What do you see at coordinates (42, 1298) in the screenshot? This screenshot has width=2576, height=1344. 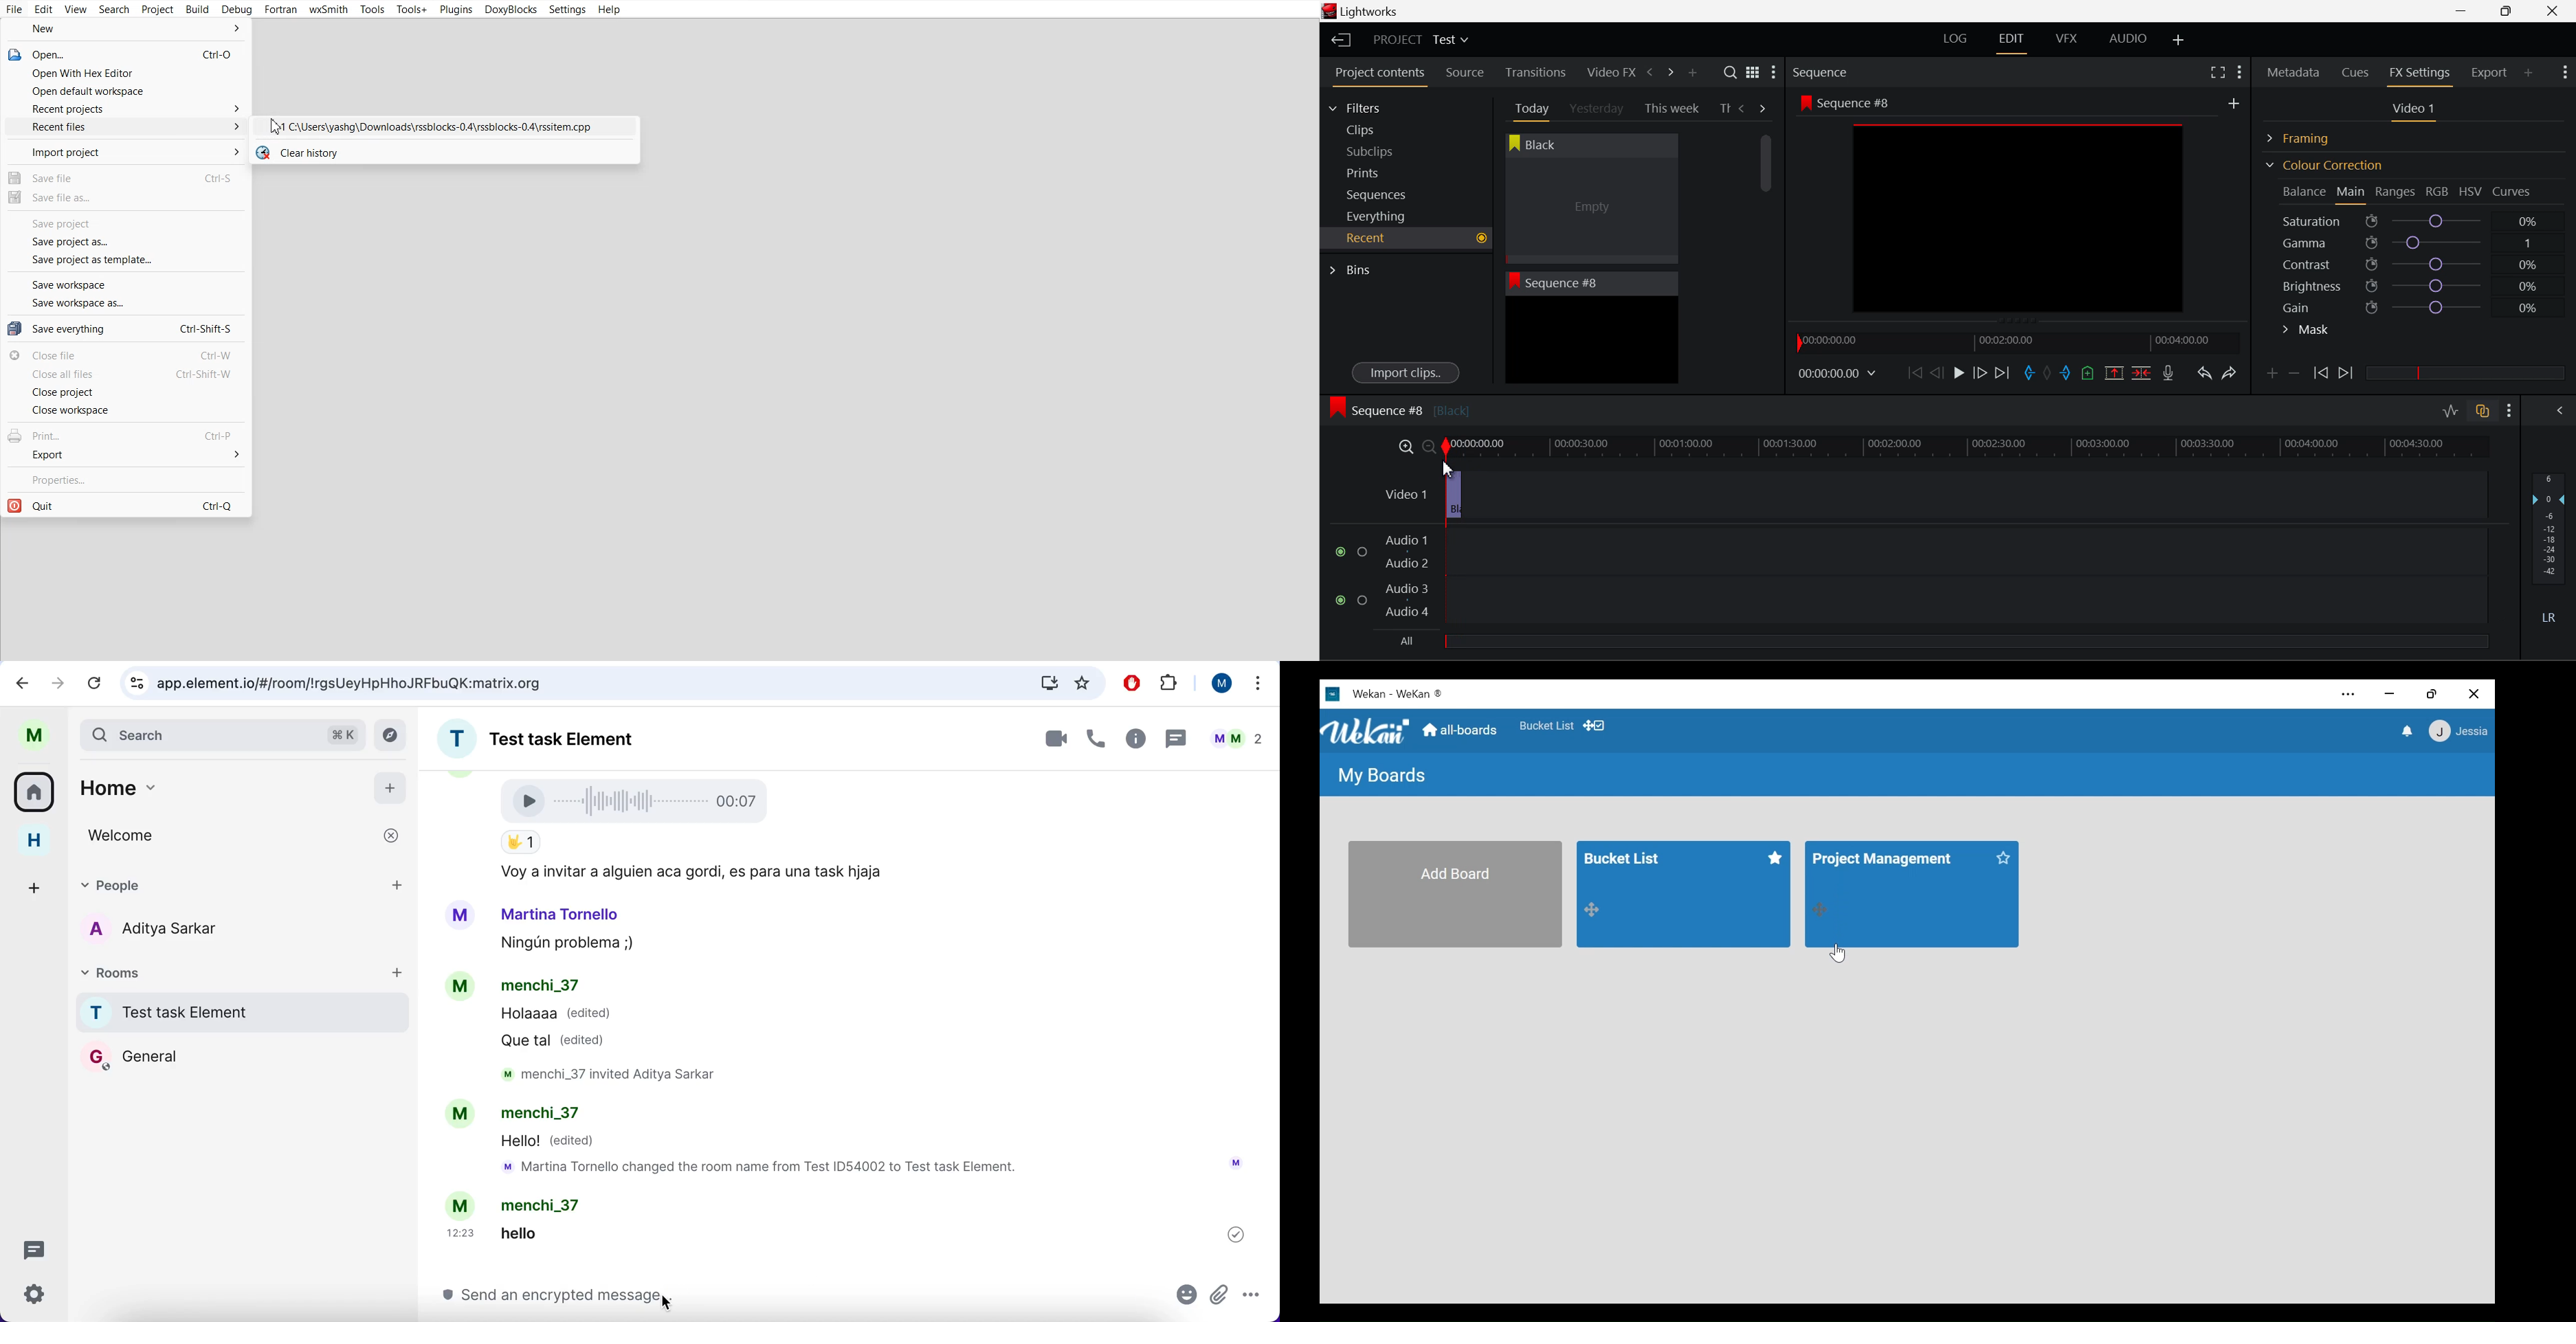 I see `quick settings` at bounding box center [42, 1298].